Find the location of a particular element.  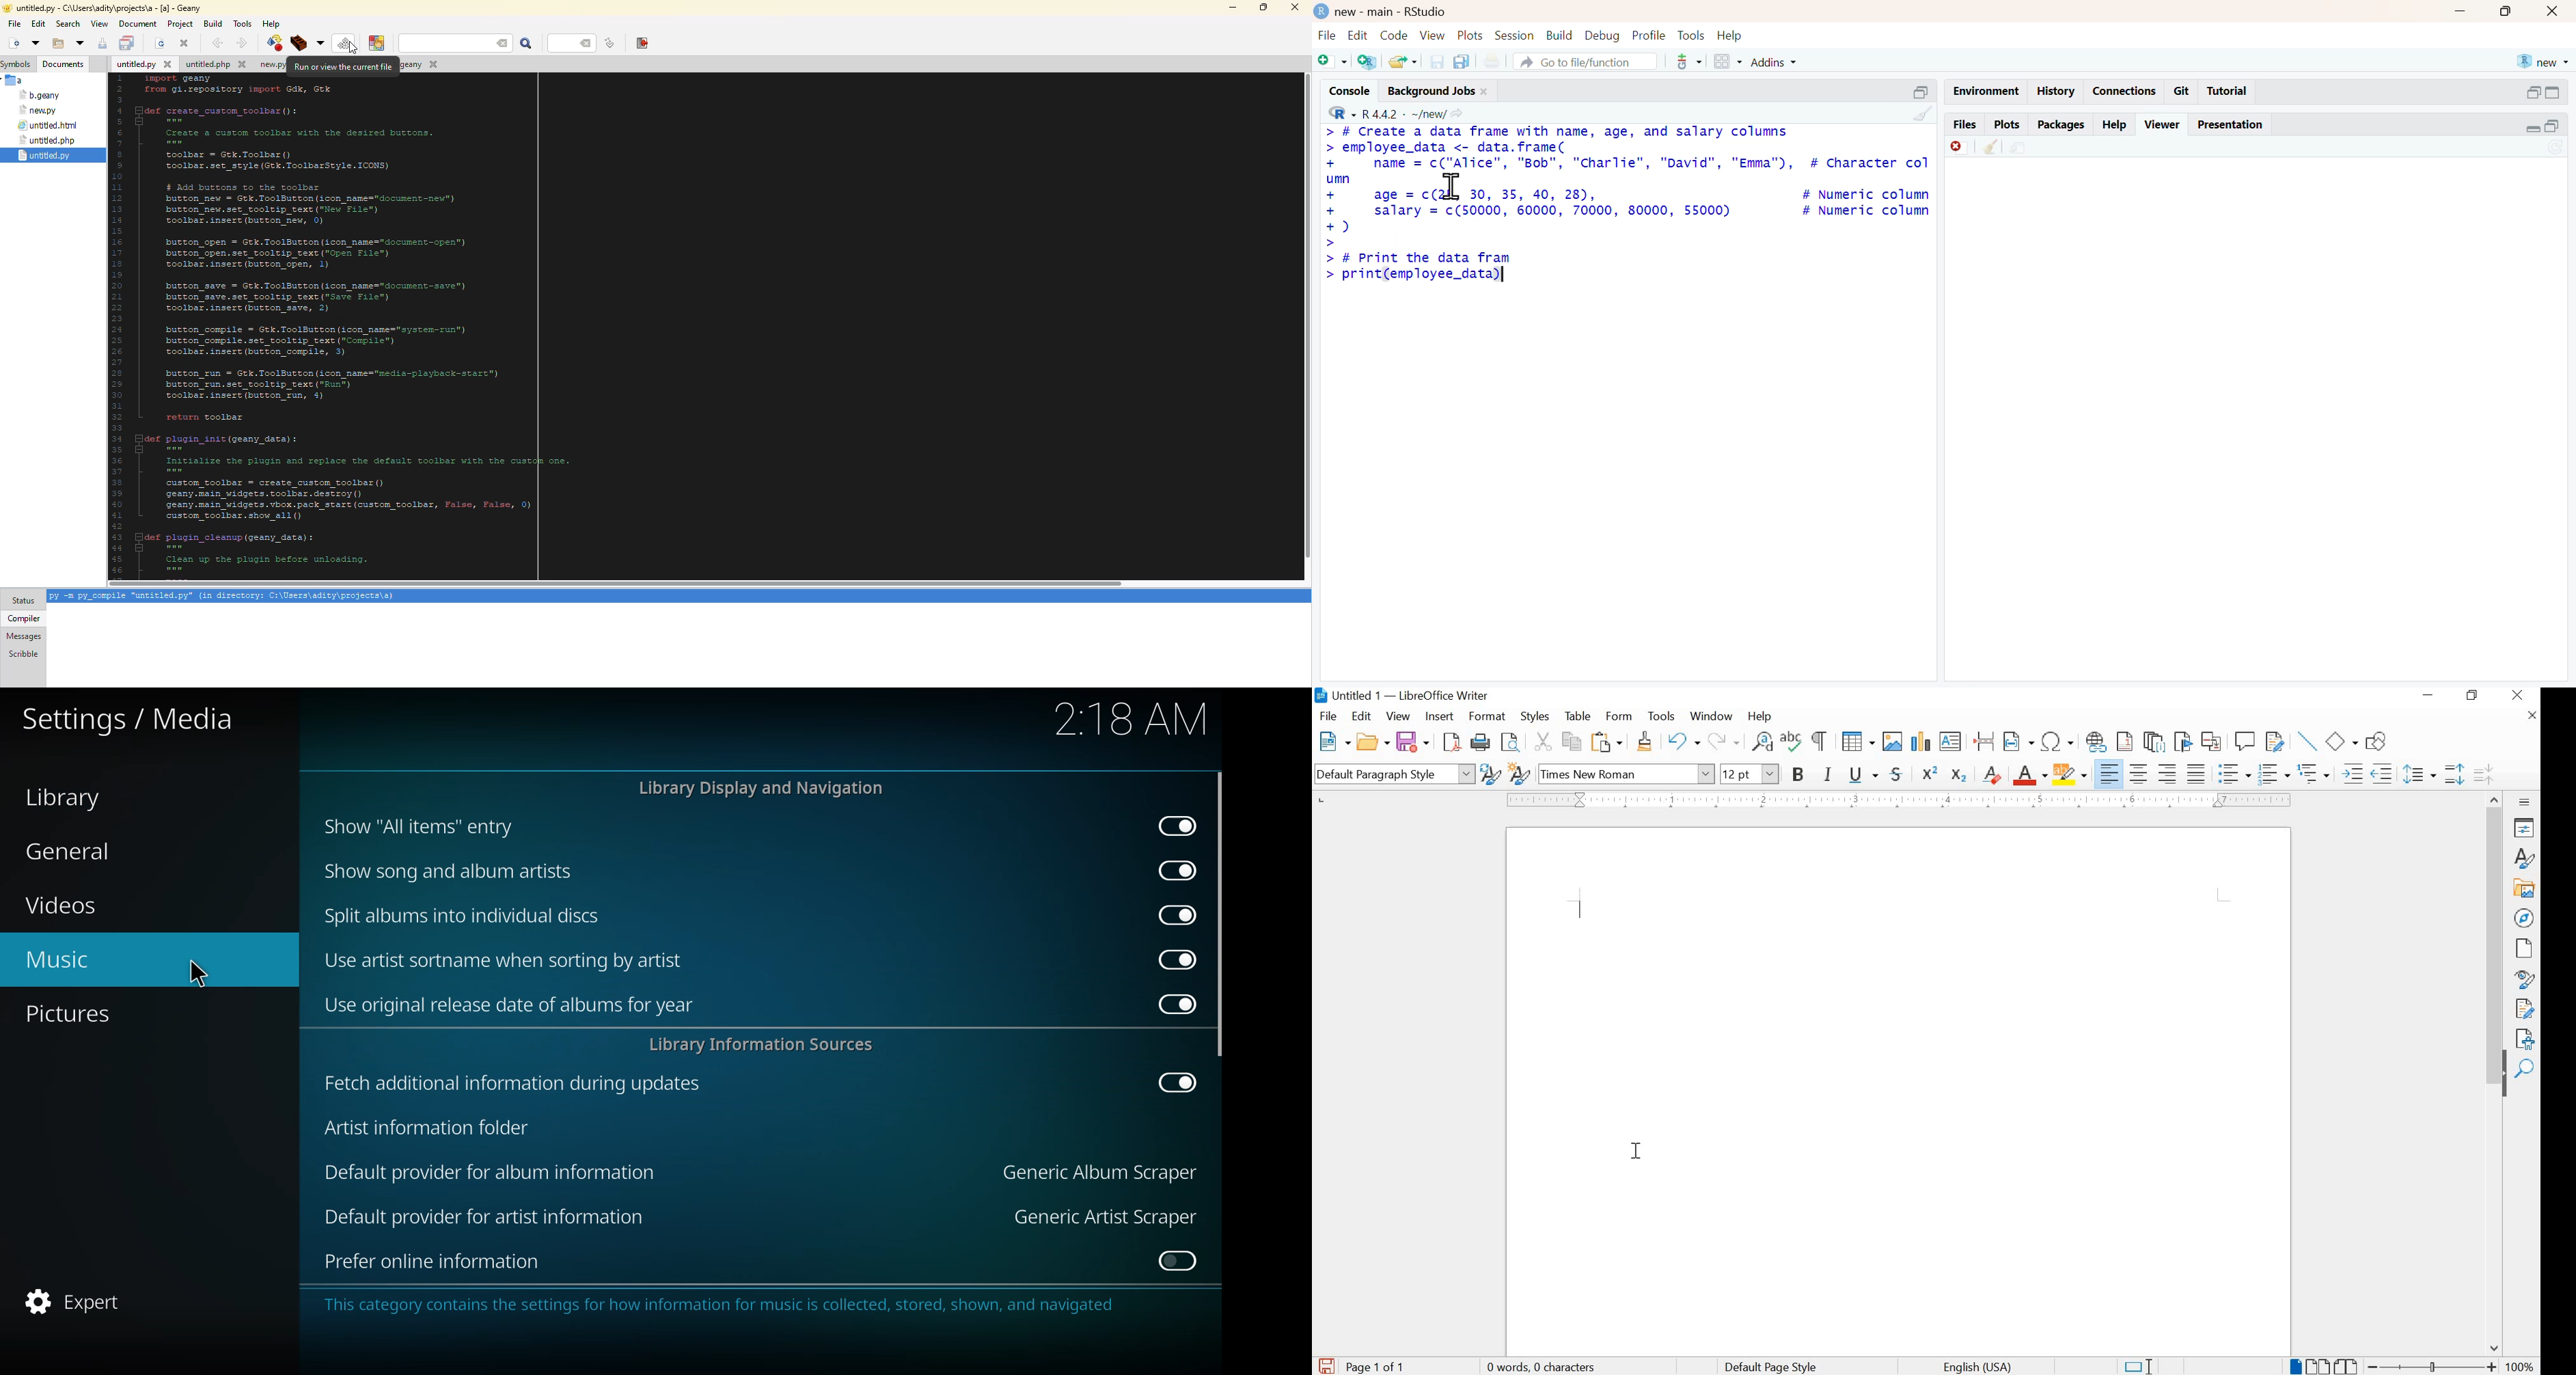

Create new Project is located at coordinates (1367, 63).